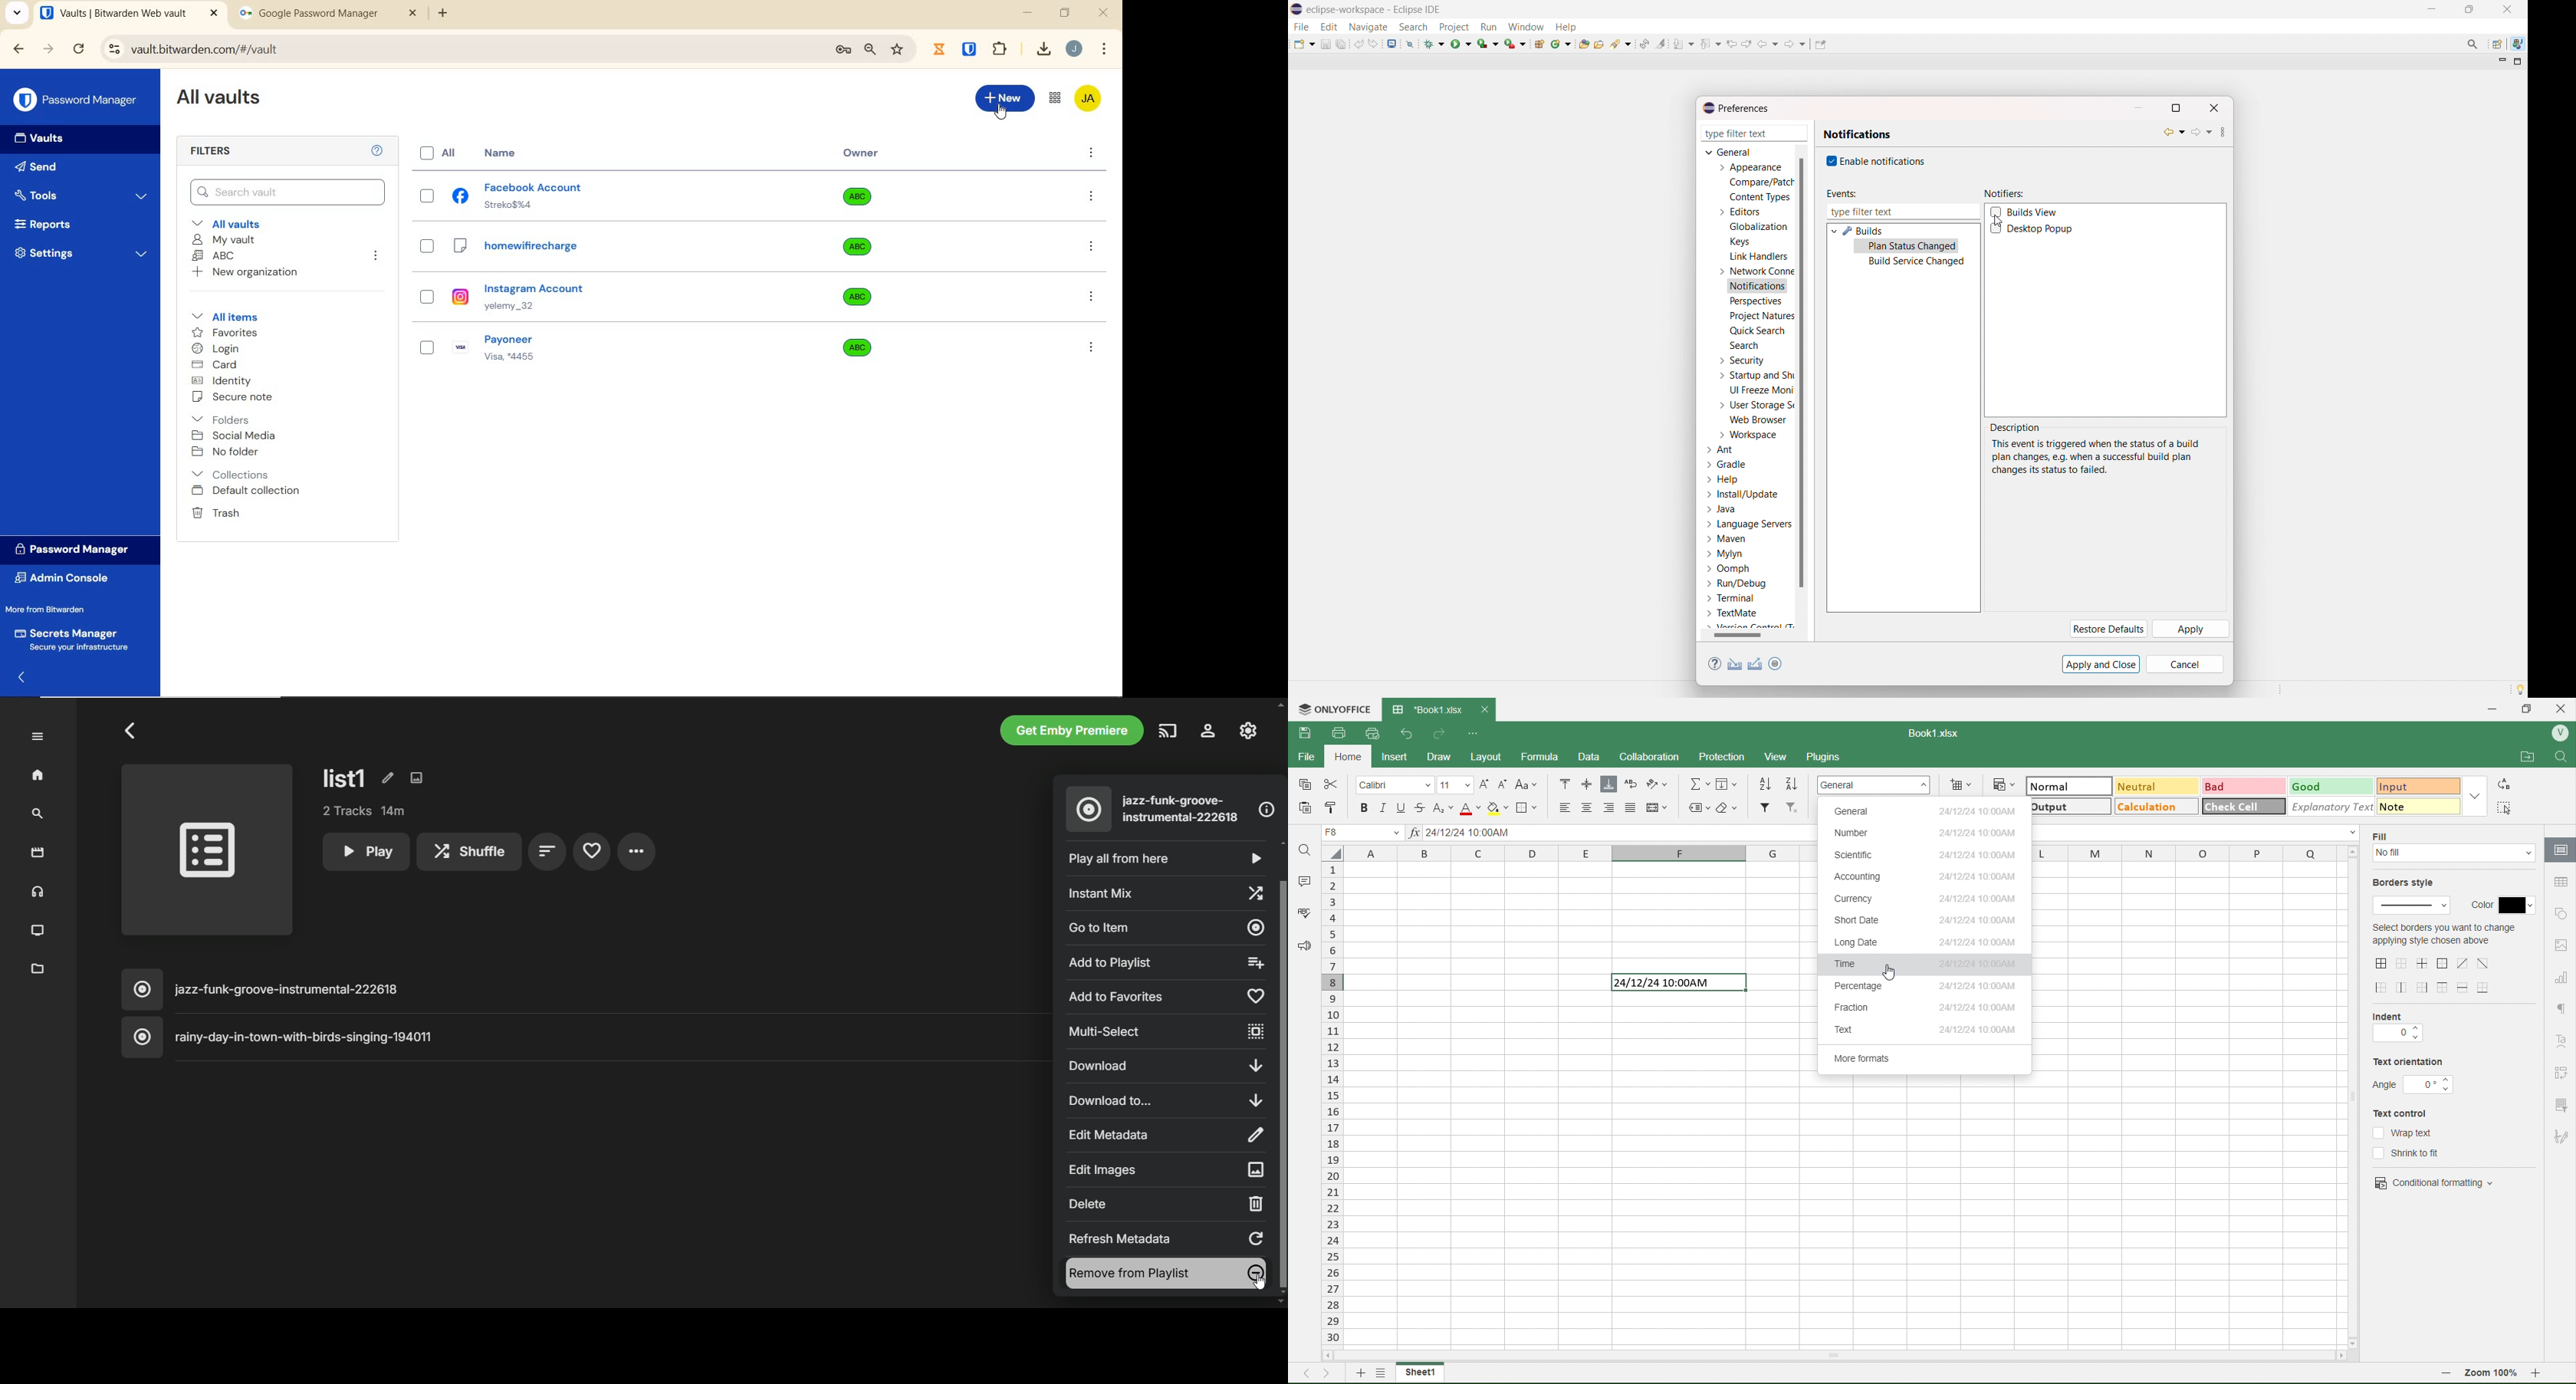 This screenshot has height=1400, width=2576. Describe the element at coordinates (227, 452) in the screenshot. I see `No folder` at that location.